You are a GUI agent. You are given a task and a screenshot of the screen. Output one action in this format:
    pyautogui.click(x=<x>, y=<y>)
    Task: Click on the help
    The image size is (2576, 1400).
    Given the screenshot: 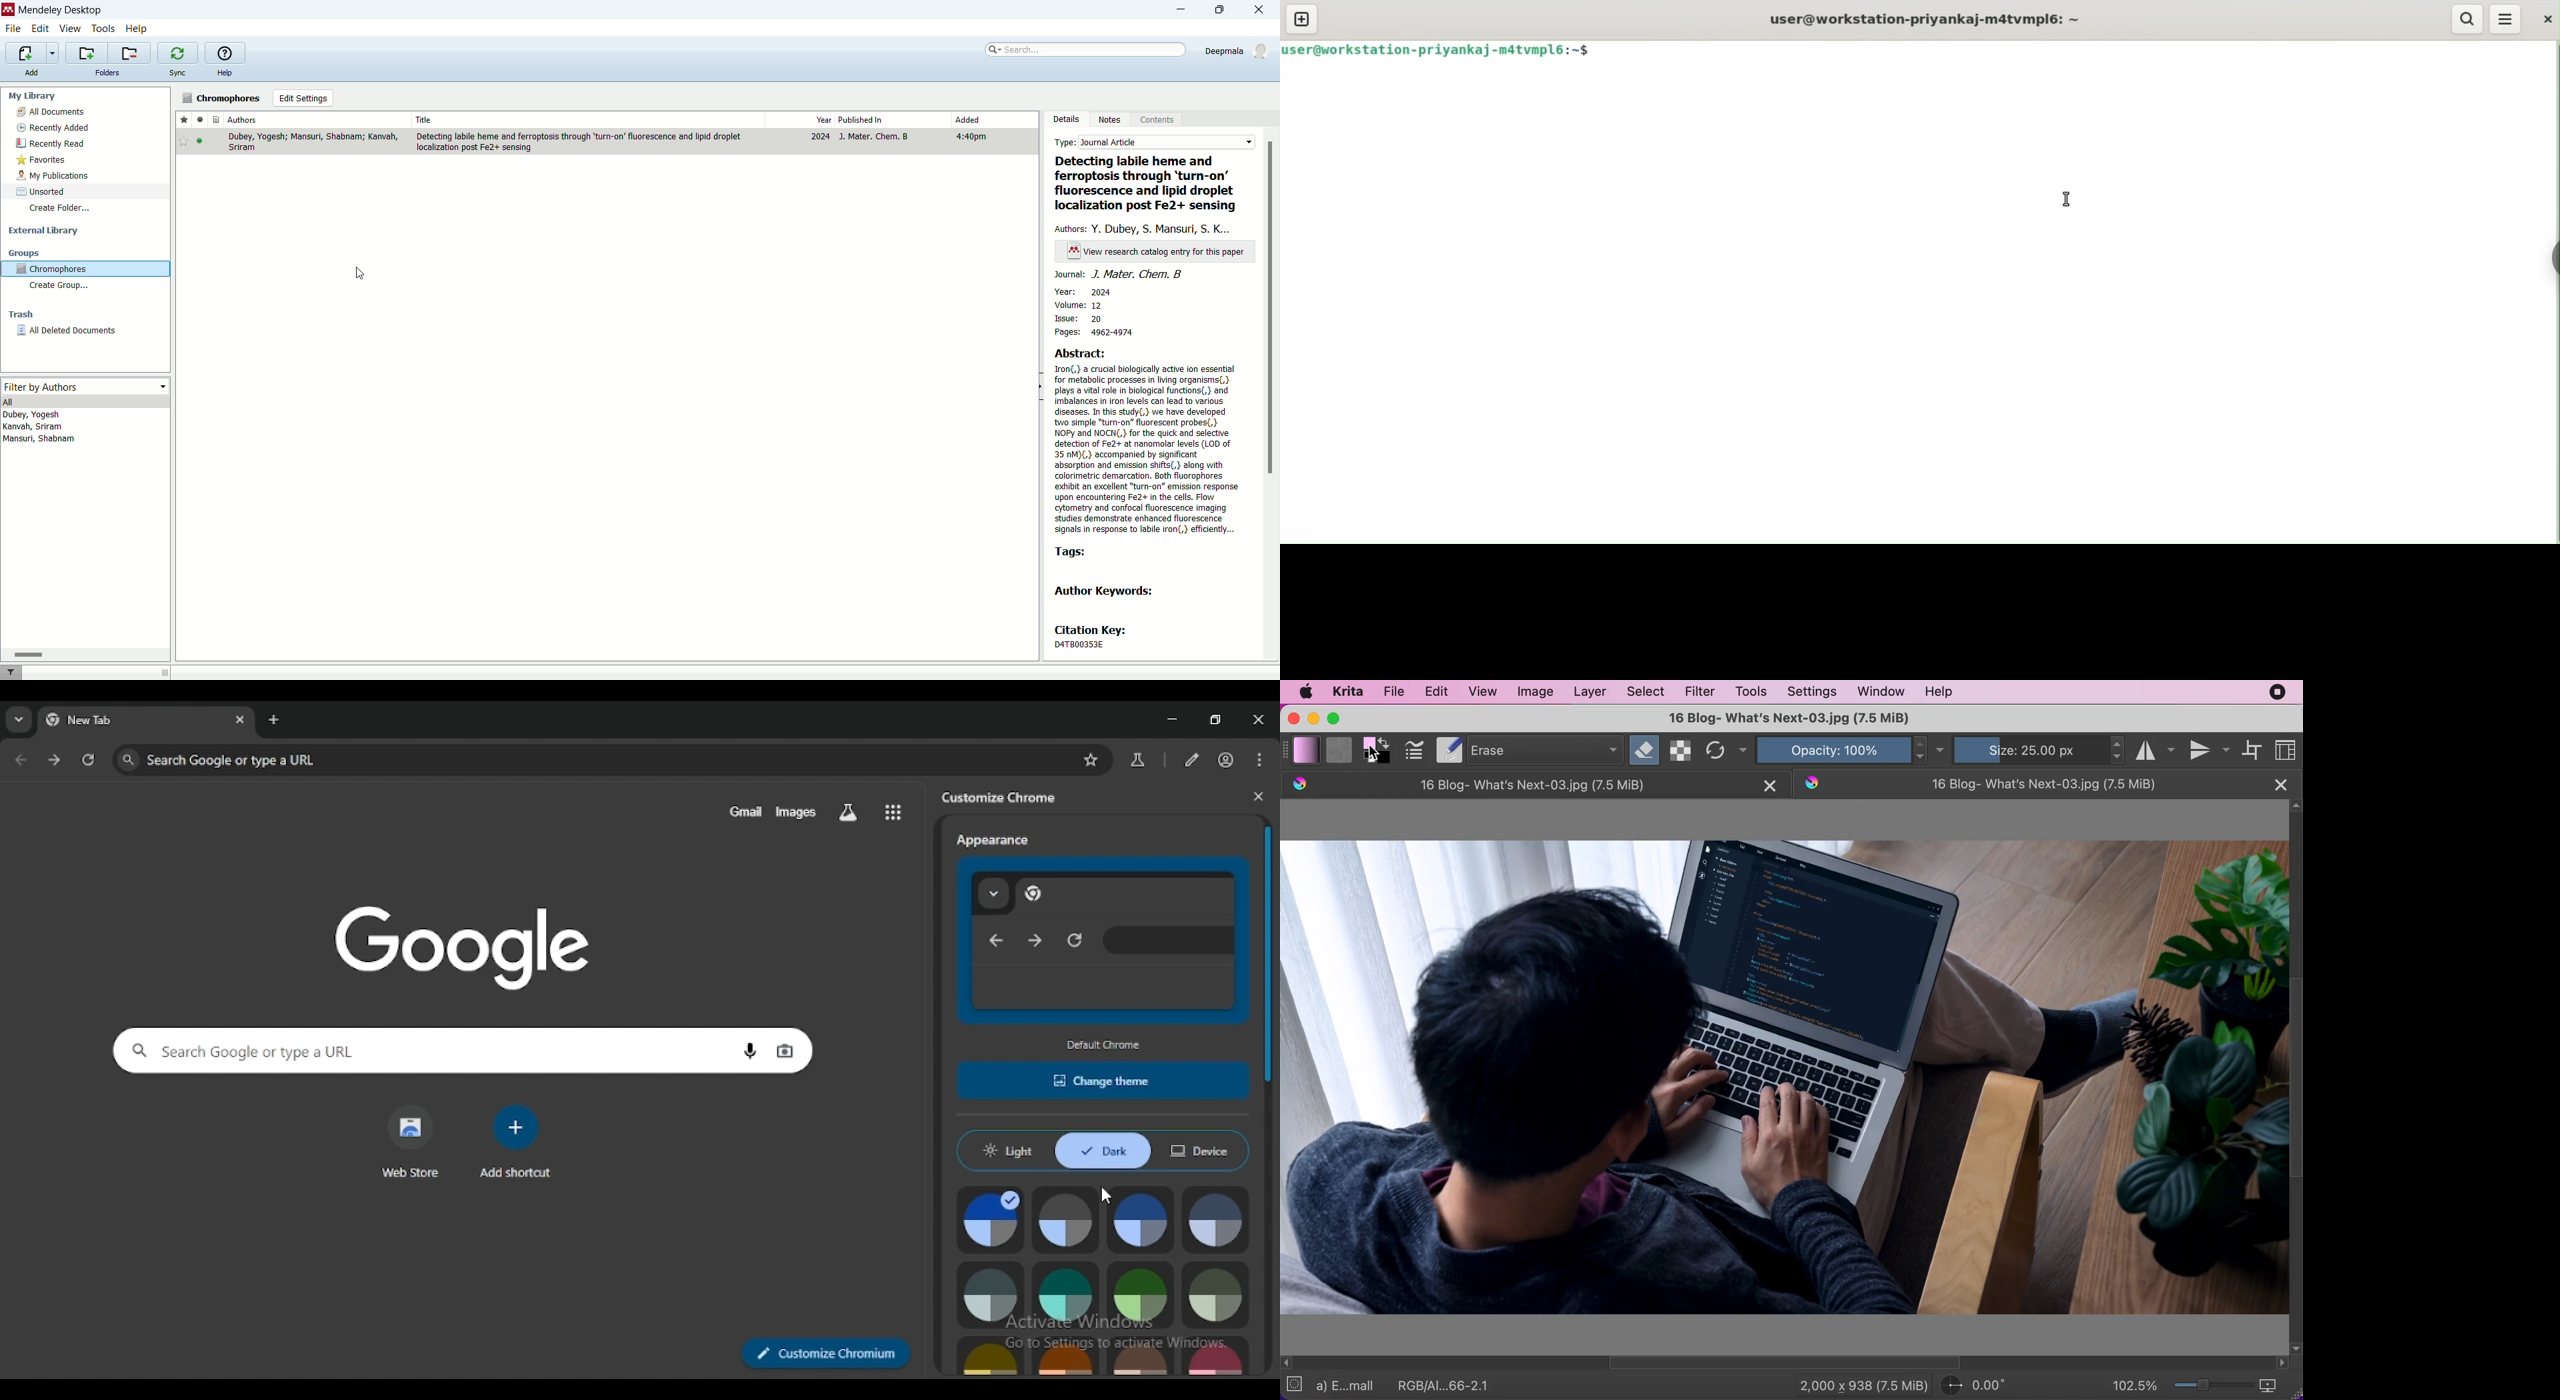 What is the action you would take?
    pyautogui.click(x=1939, y=693)
    